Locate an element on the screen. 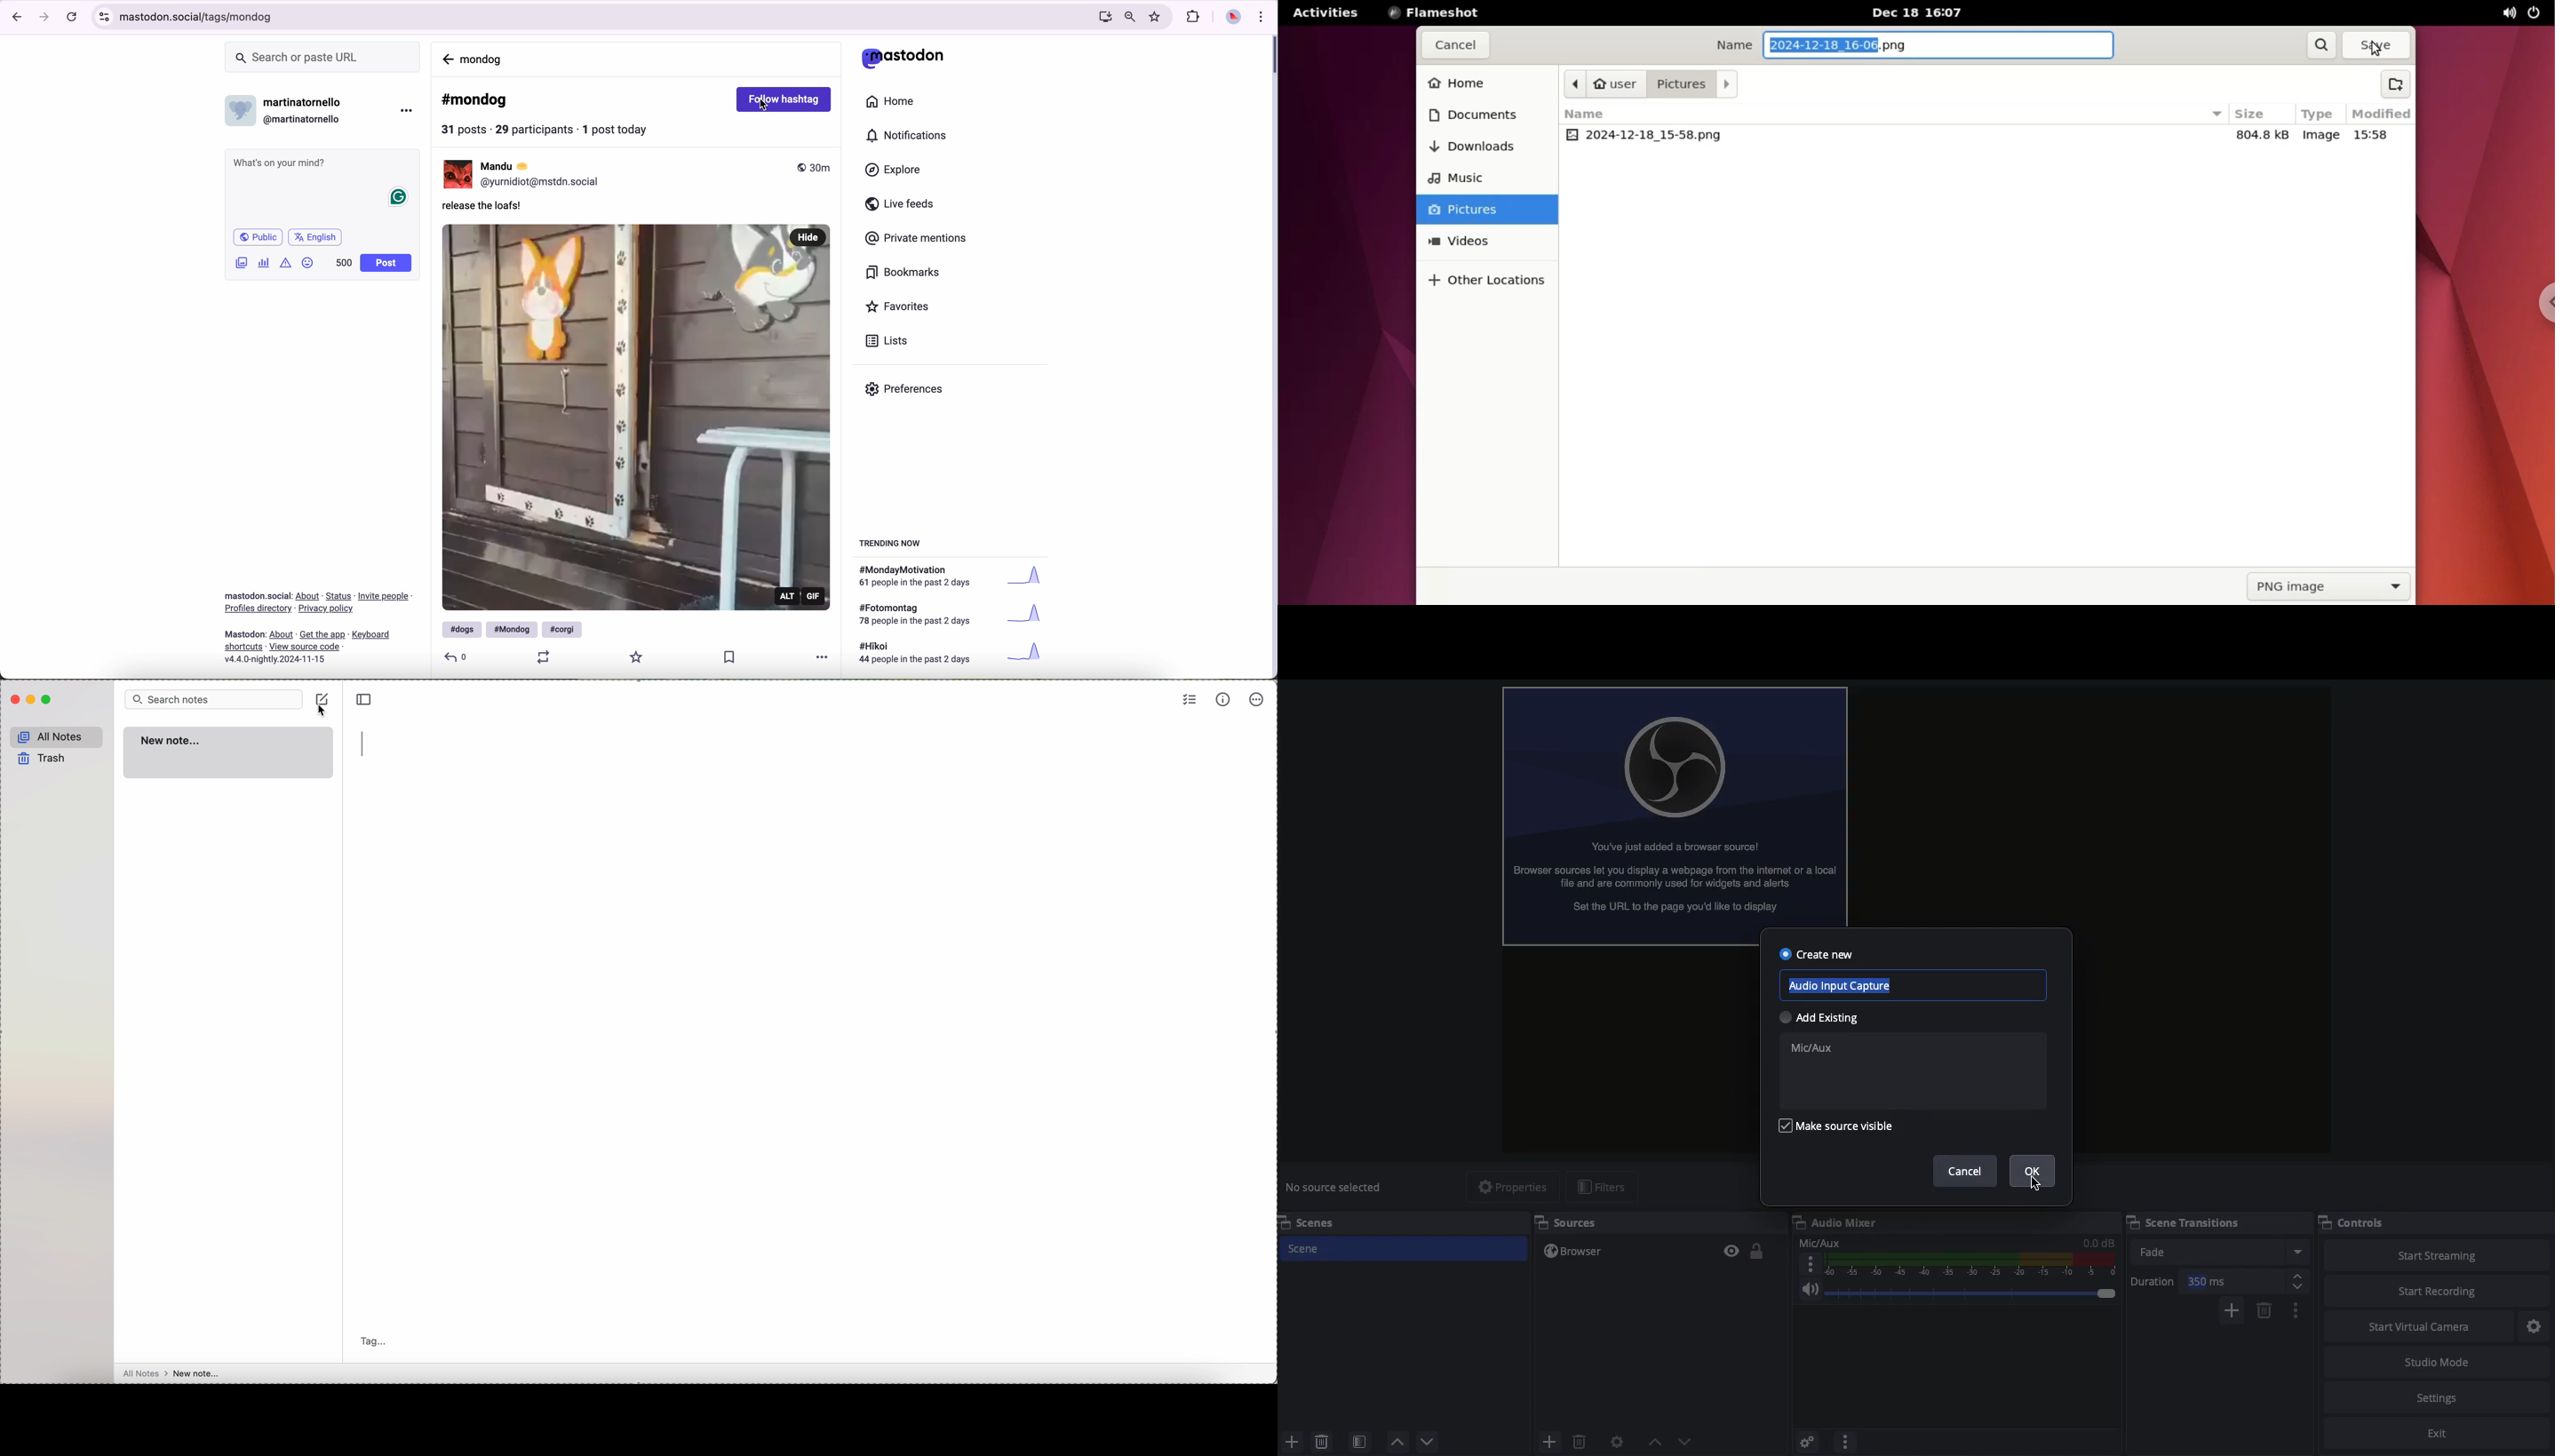 The width and height of the screenshot is (2576, 1456). text is located at coordinates (920, 655).